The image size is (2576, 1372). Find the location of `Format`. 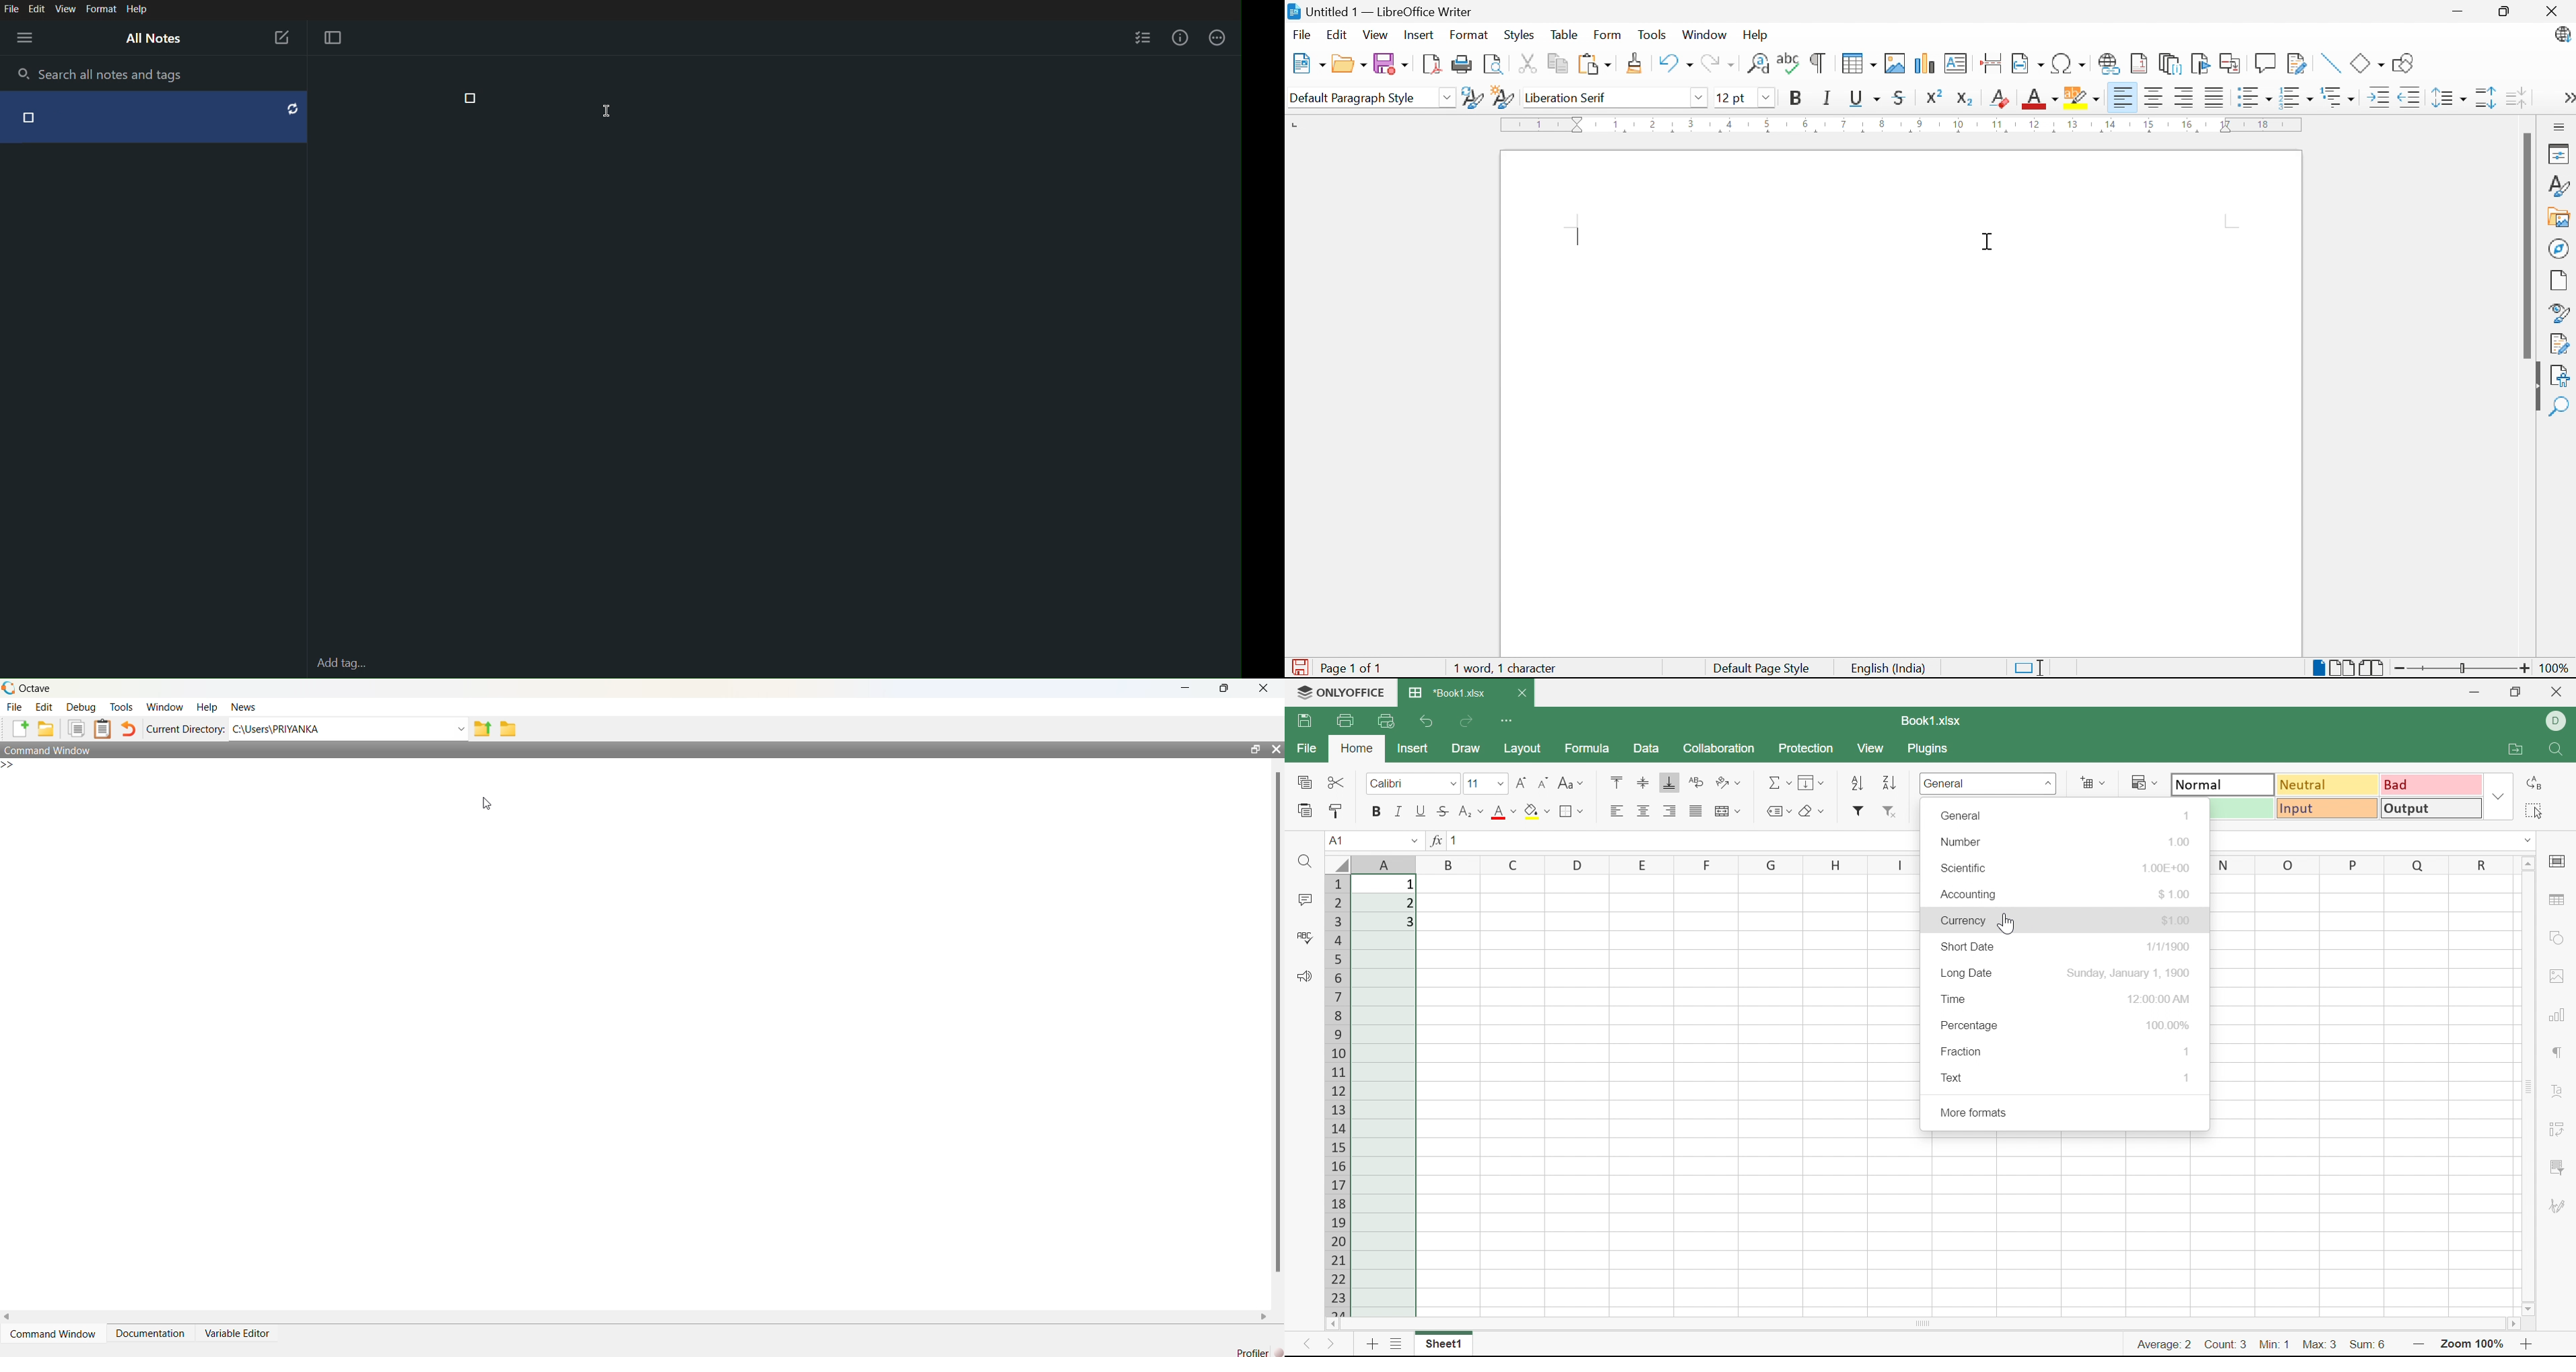

Format is located at coordinates (1468, 34).